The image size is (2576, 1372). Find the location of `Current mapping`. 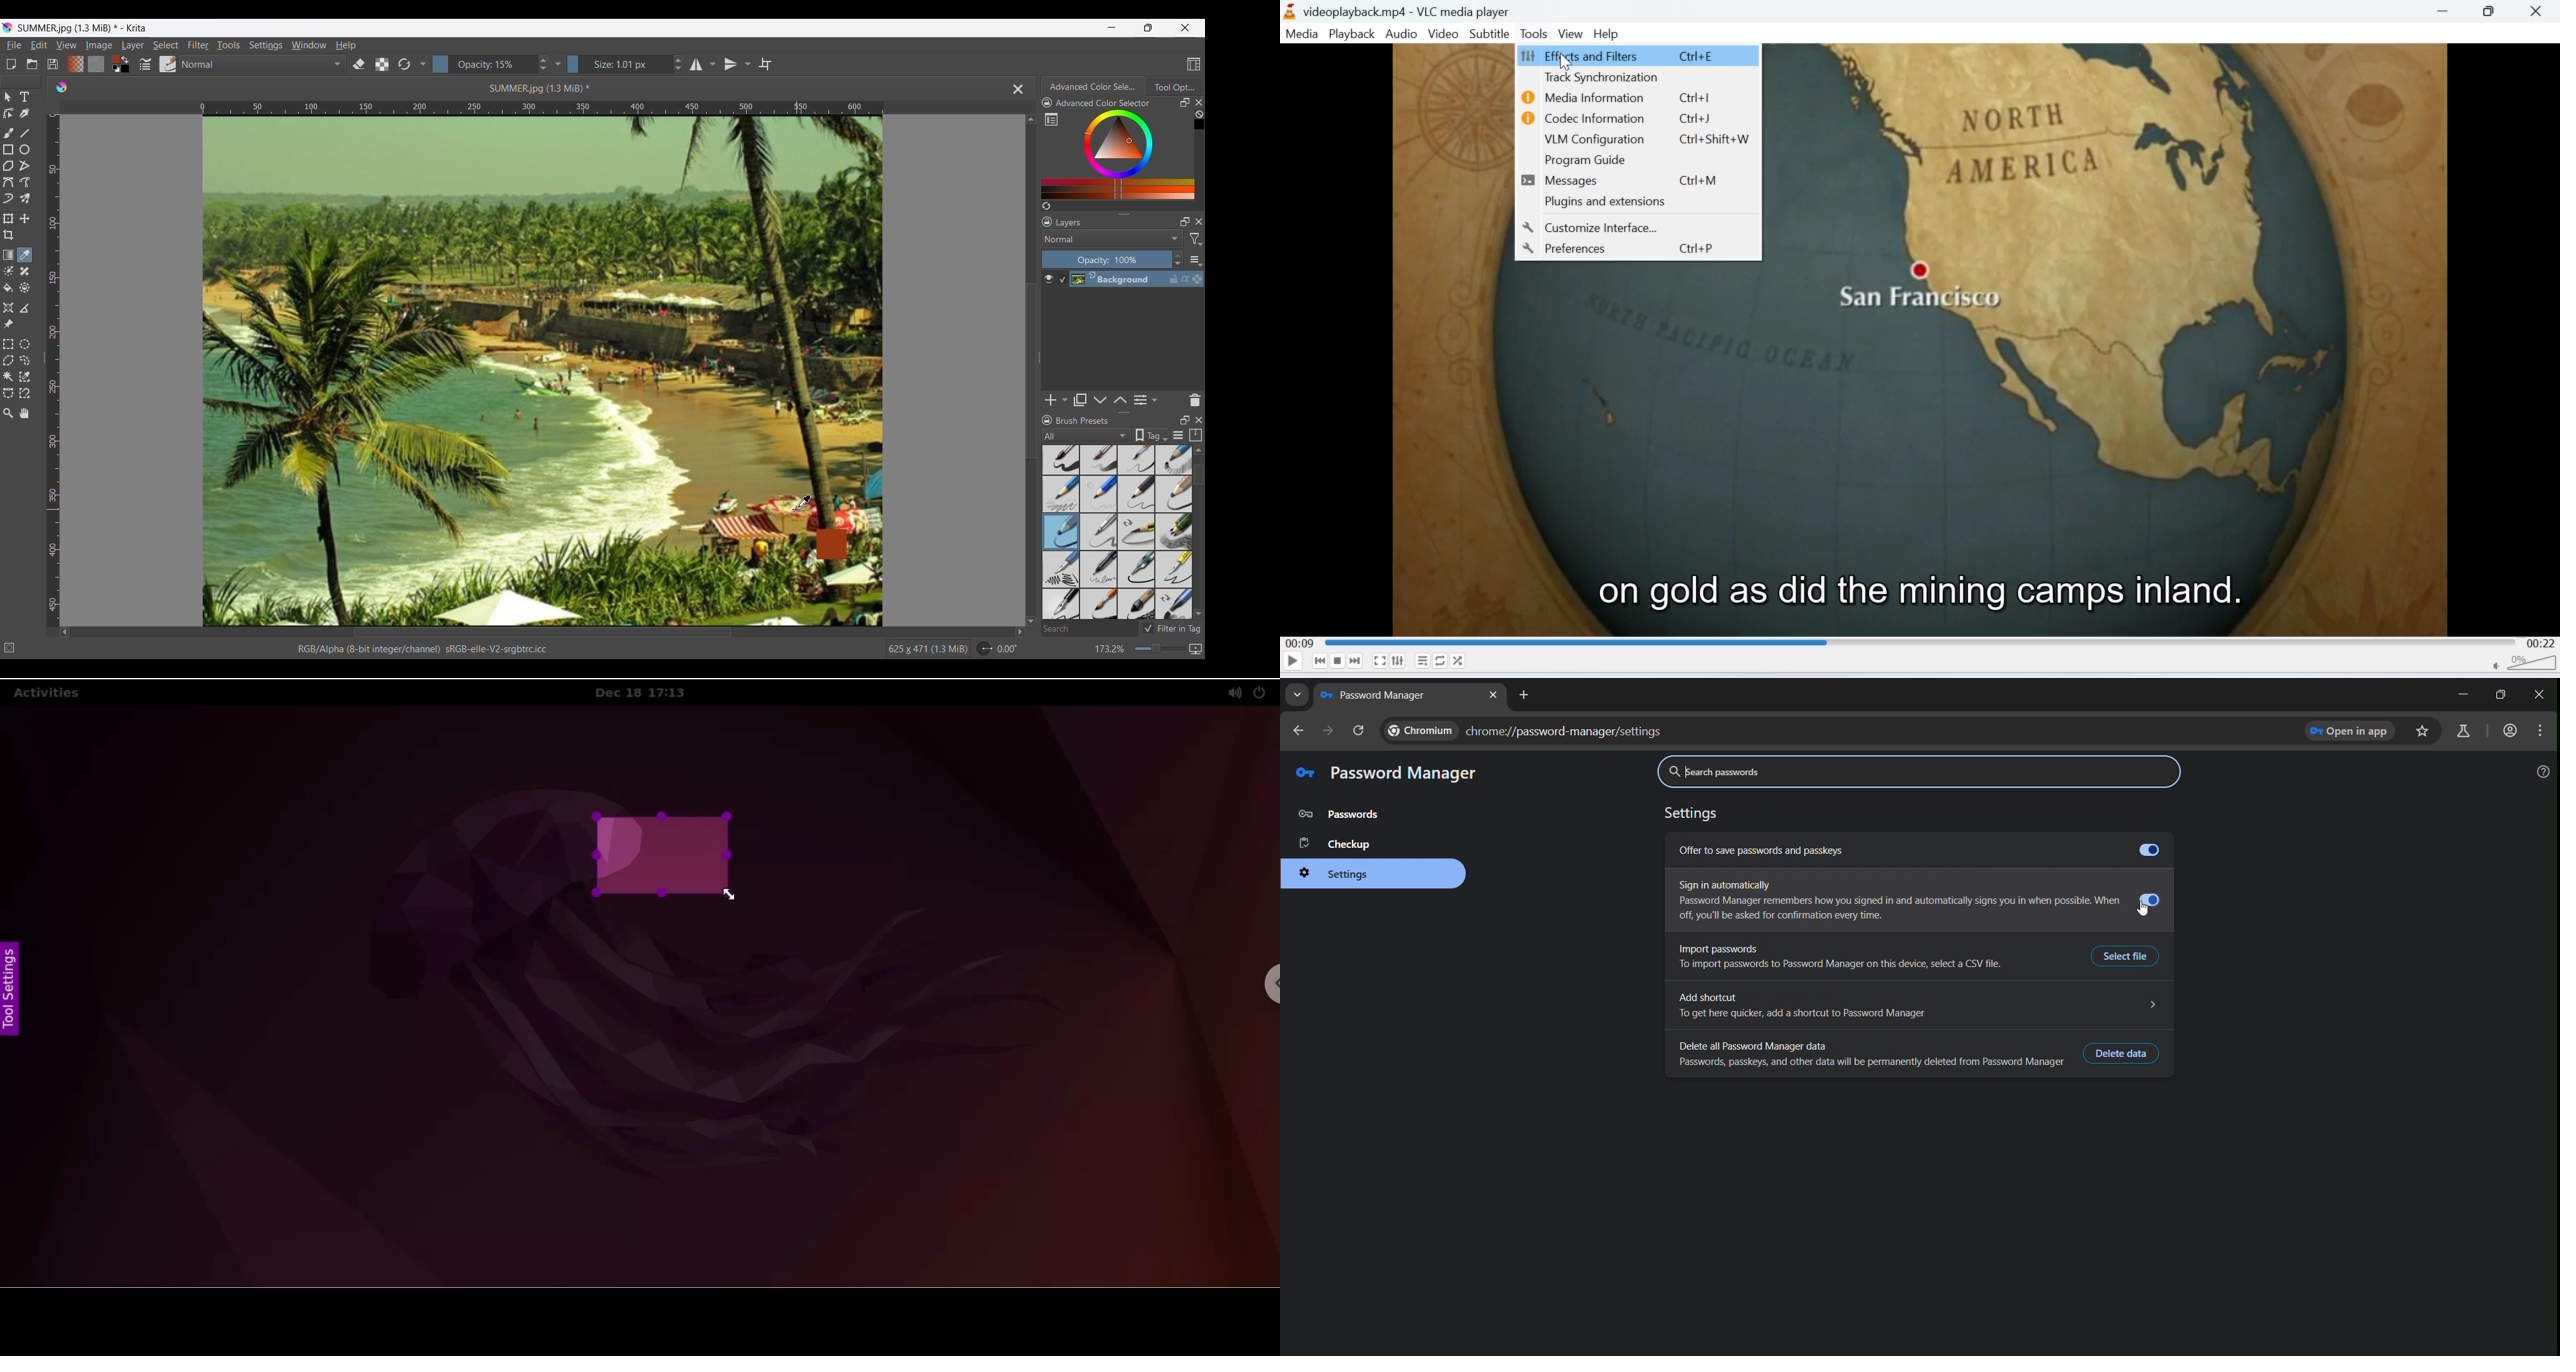

Current mapping is located at coordinates (1196, 649).